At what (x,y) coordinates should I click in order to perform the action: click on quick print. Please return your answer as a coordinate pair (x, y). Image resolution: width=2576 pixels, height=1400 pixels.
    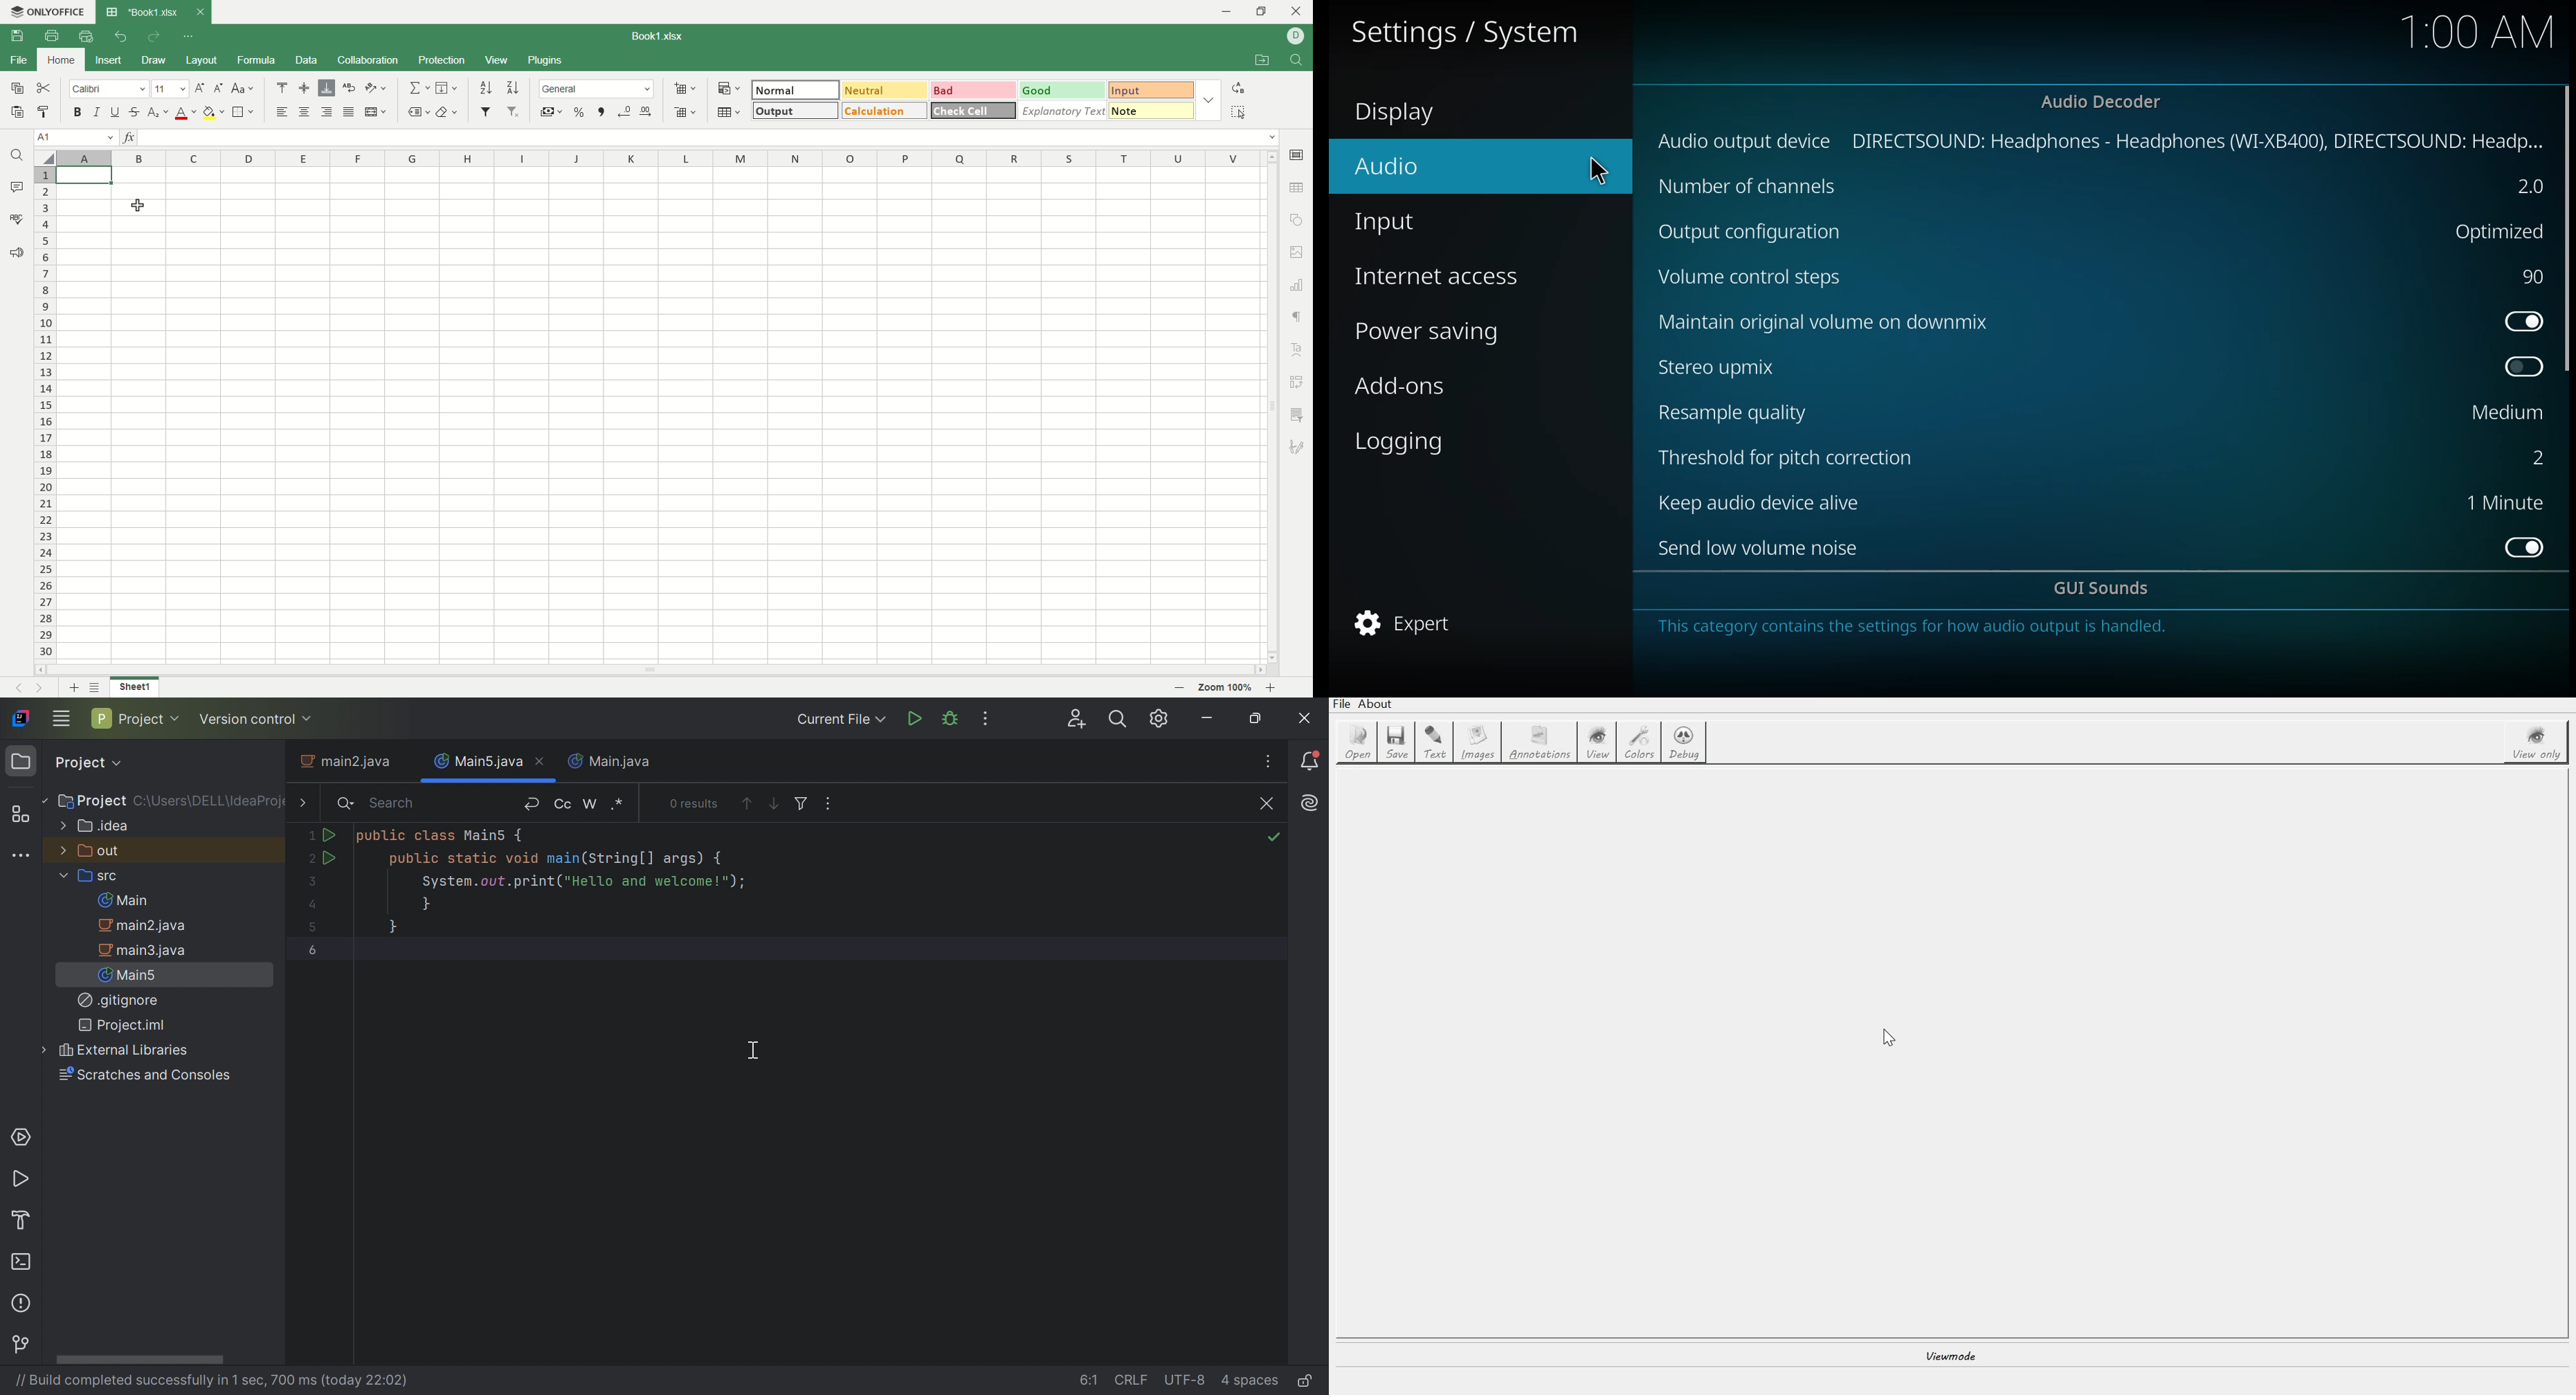
    Looking at the image, I should click on (85, 36).